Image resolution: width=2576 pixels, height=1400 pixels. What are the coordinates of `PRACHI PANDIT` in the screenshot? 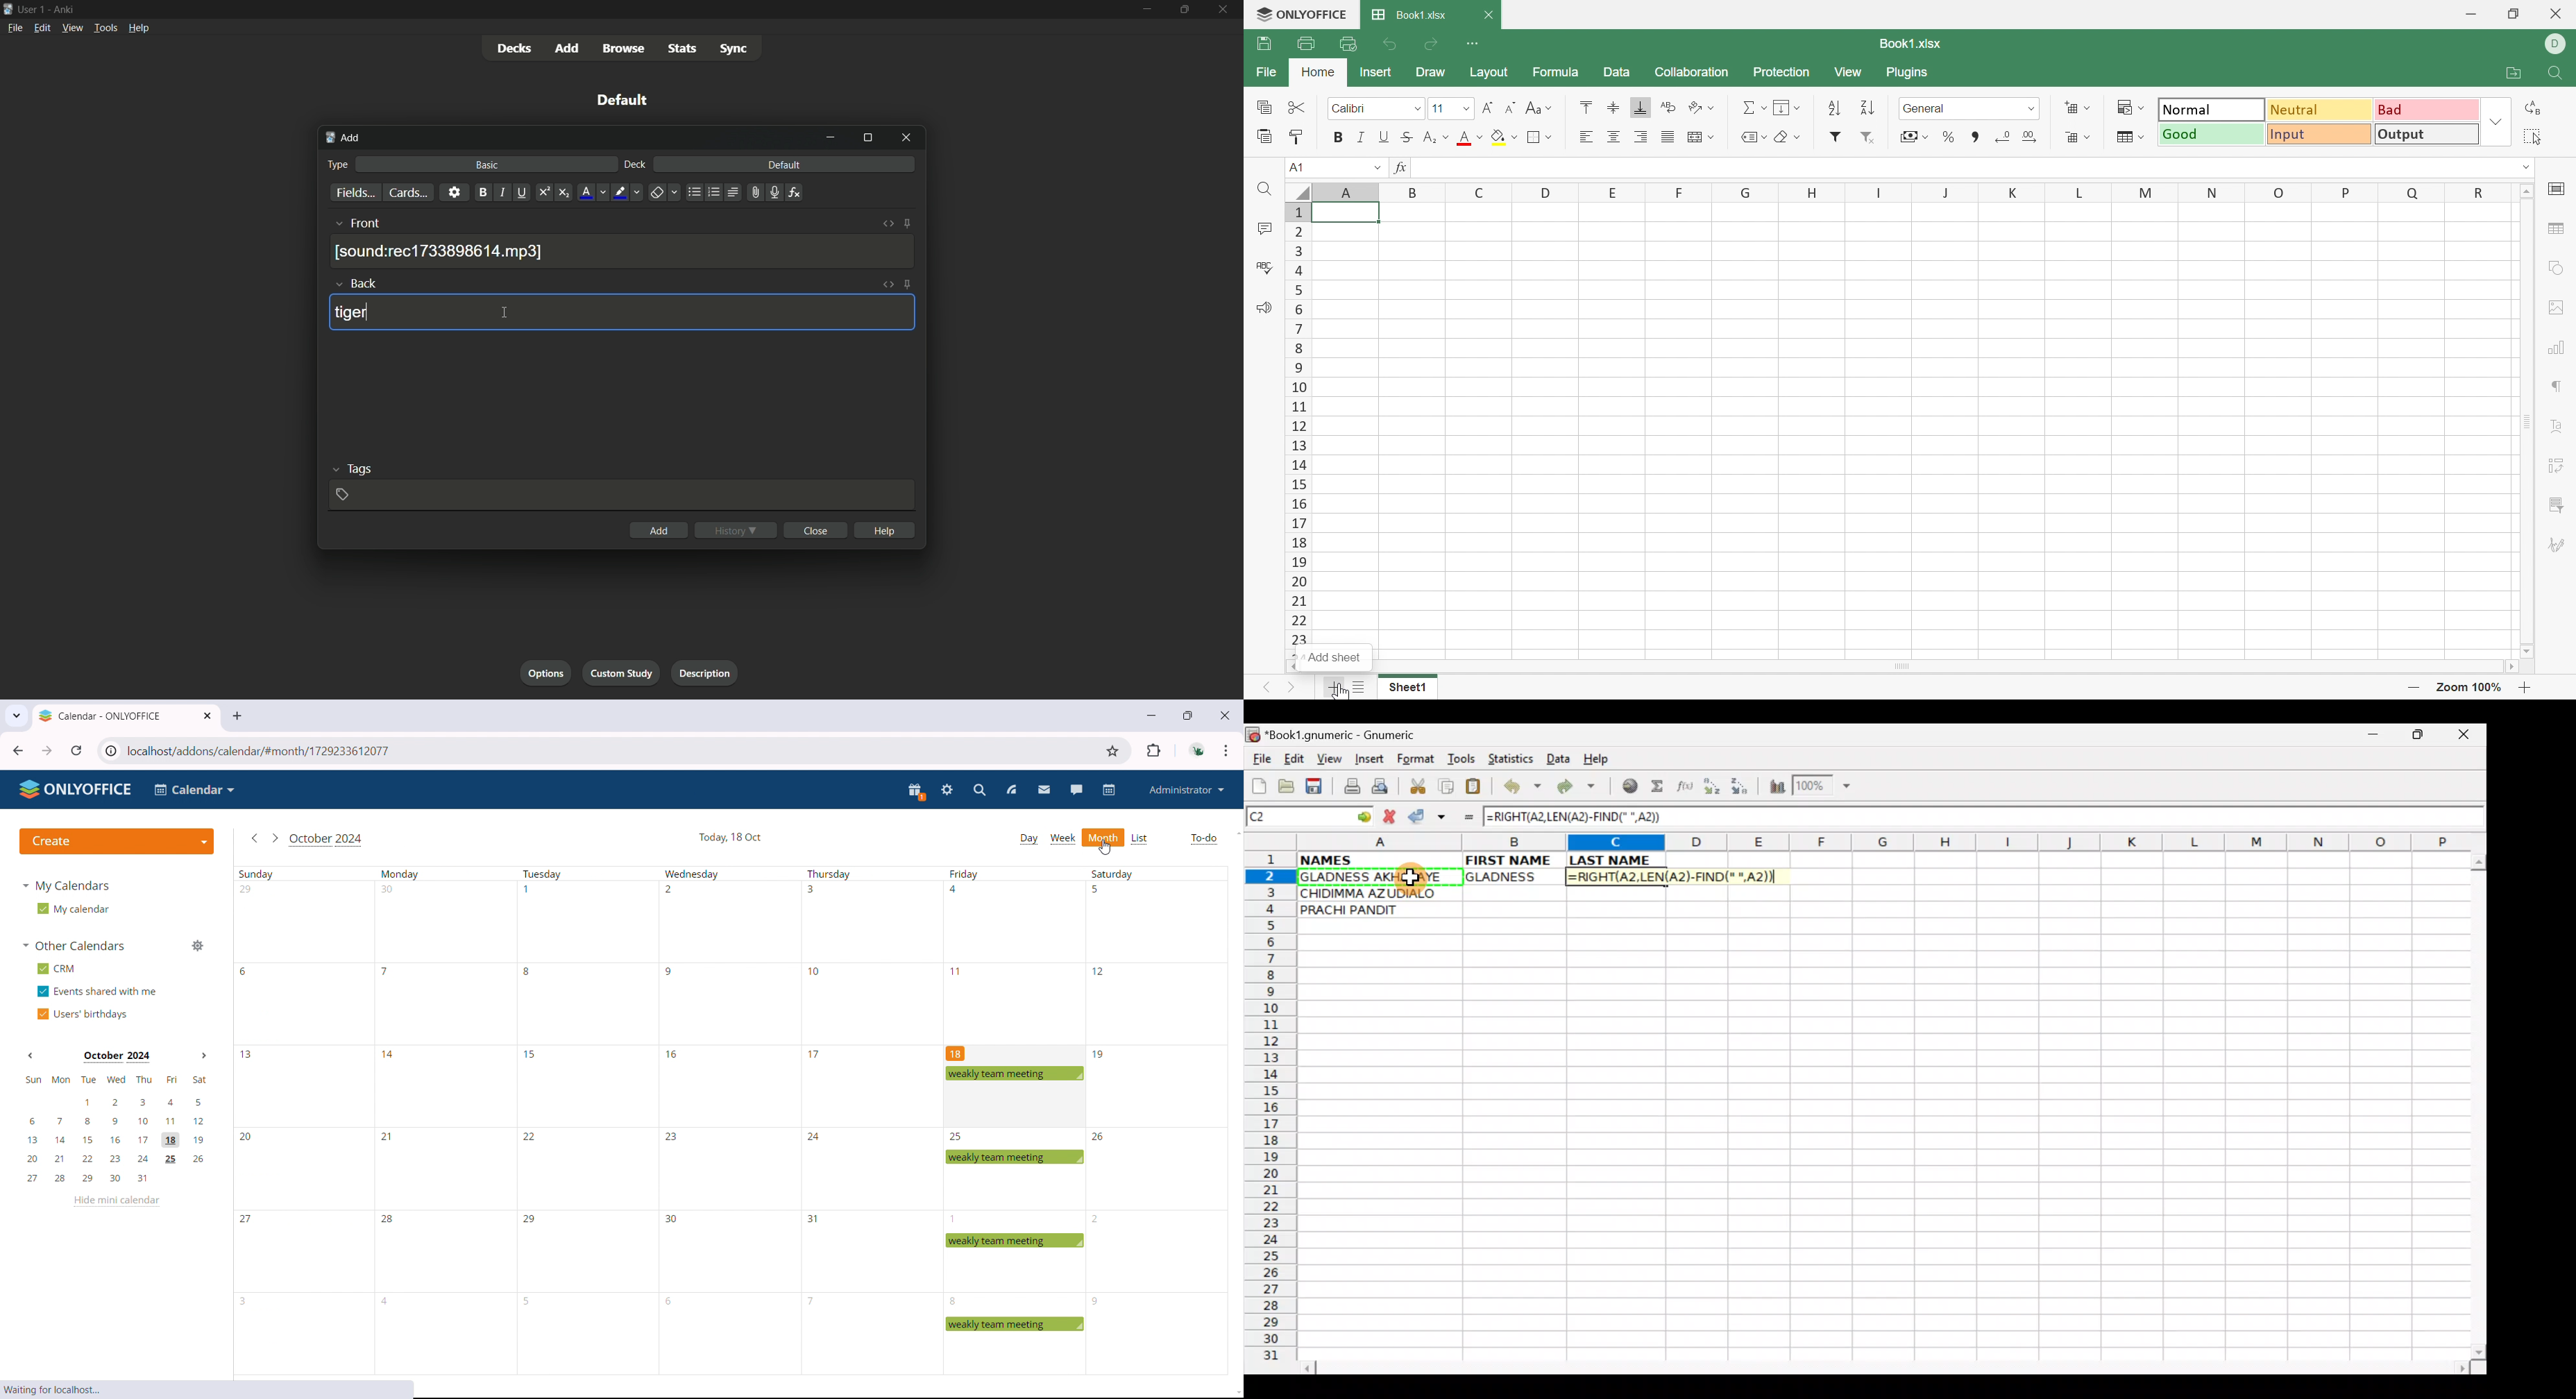 It's located at (1371, 910).